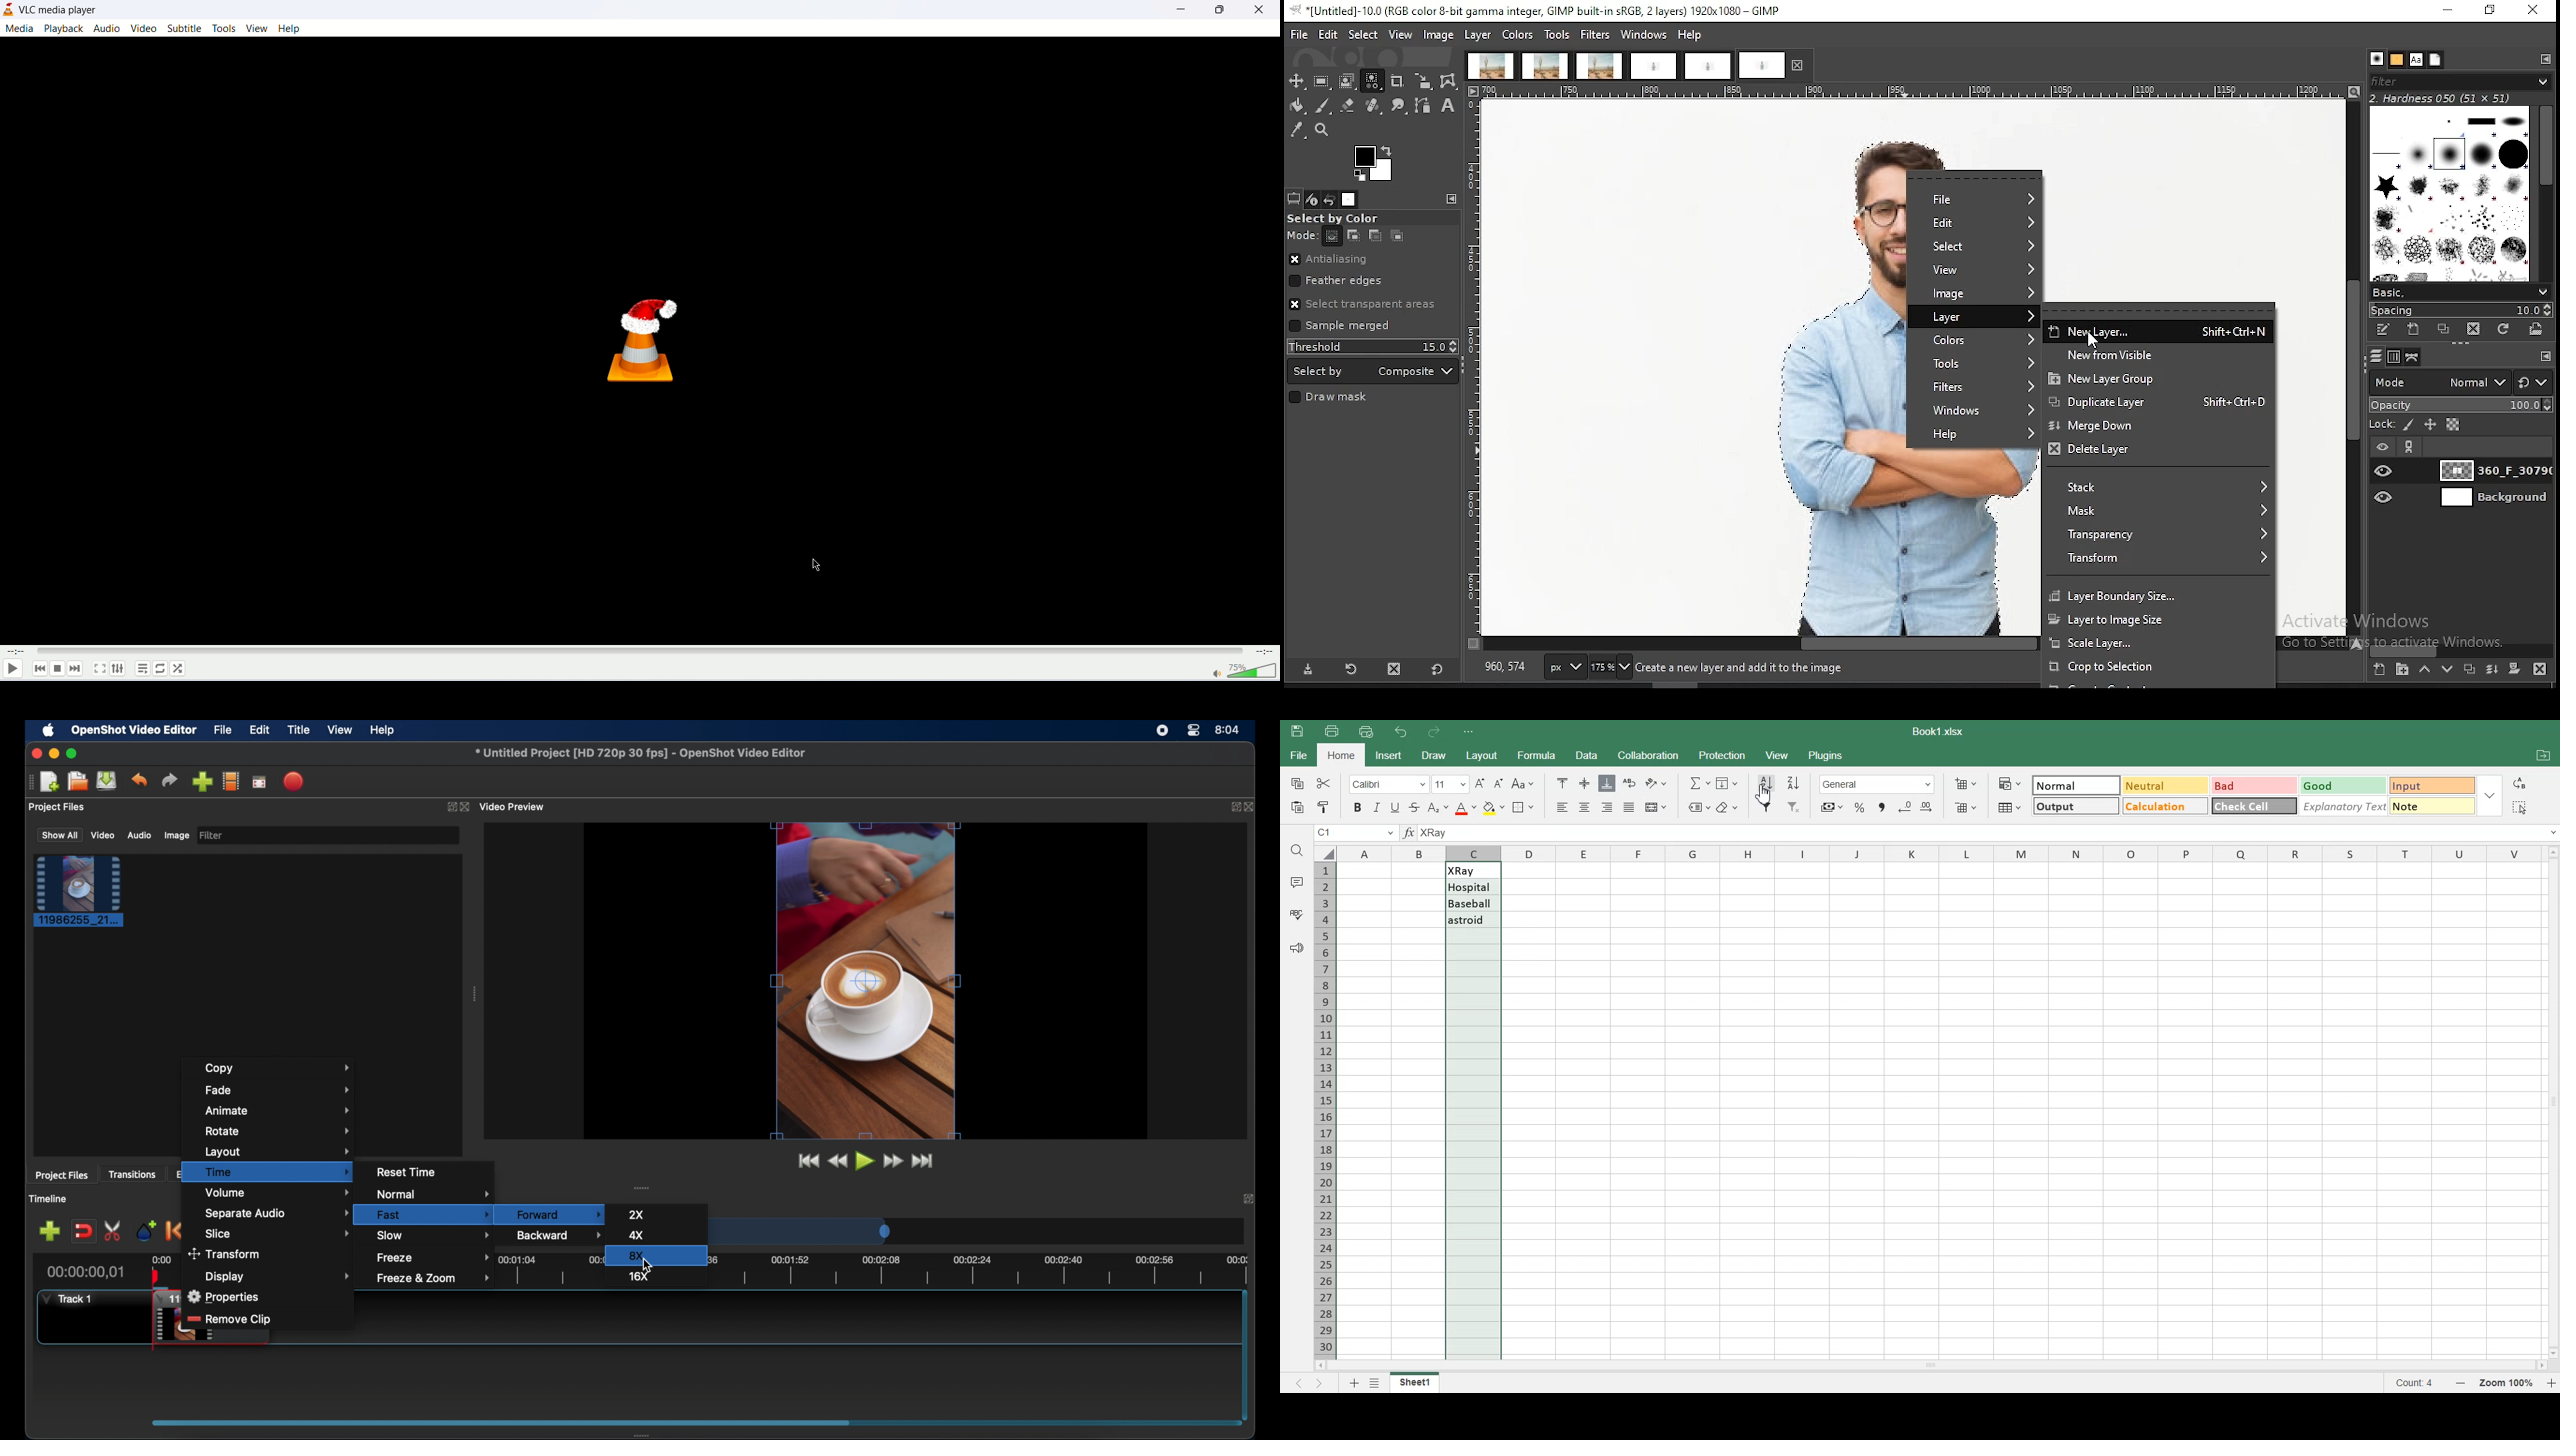 The image size is (2576, 1456). Describe the element at coordinates (176, 835) in the screenshot. I see `image` at that location.